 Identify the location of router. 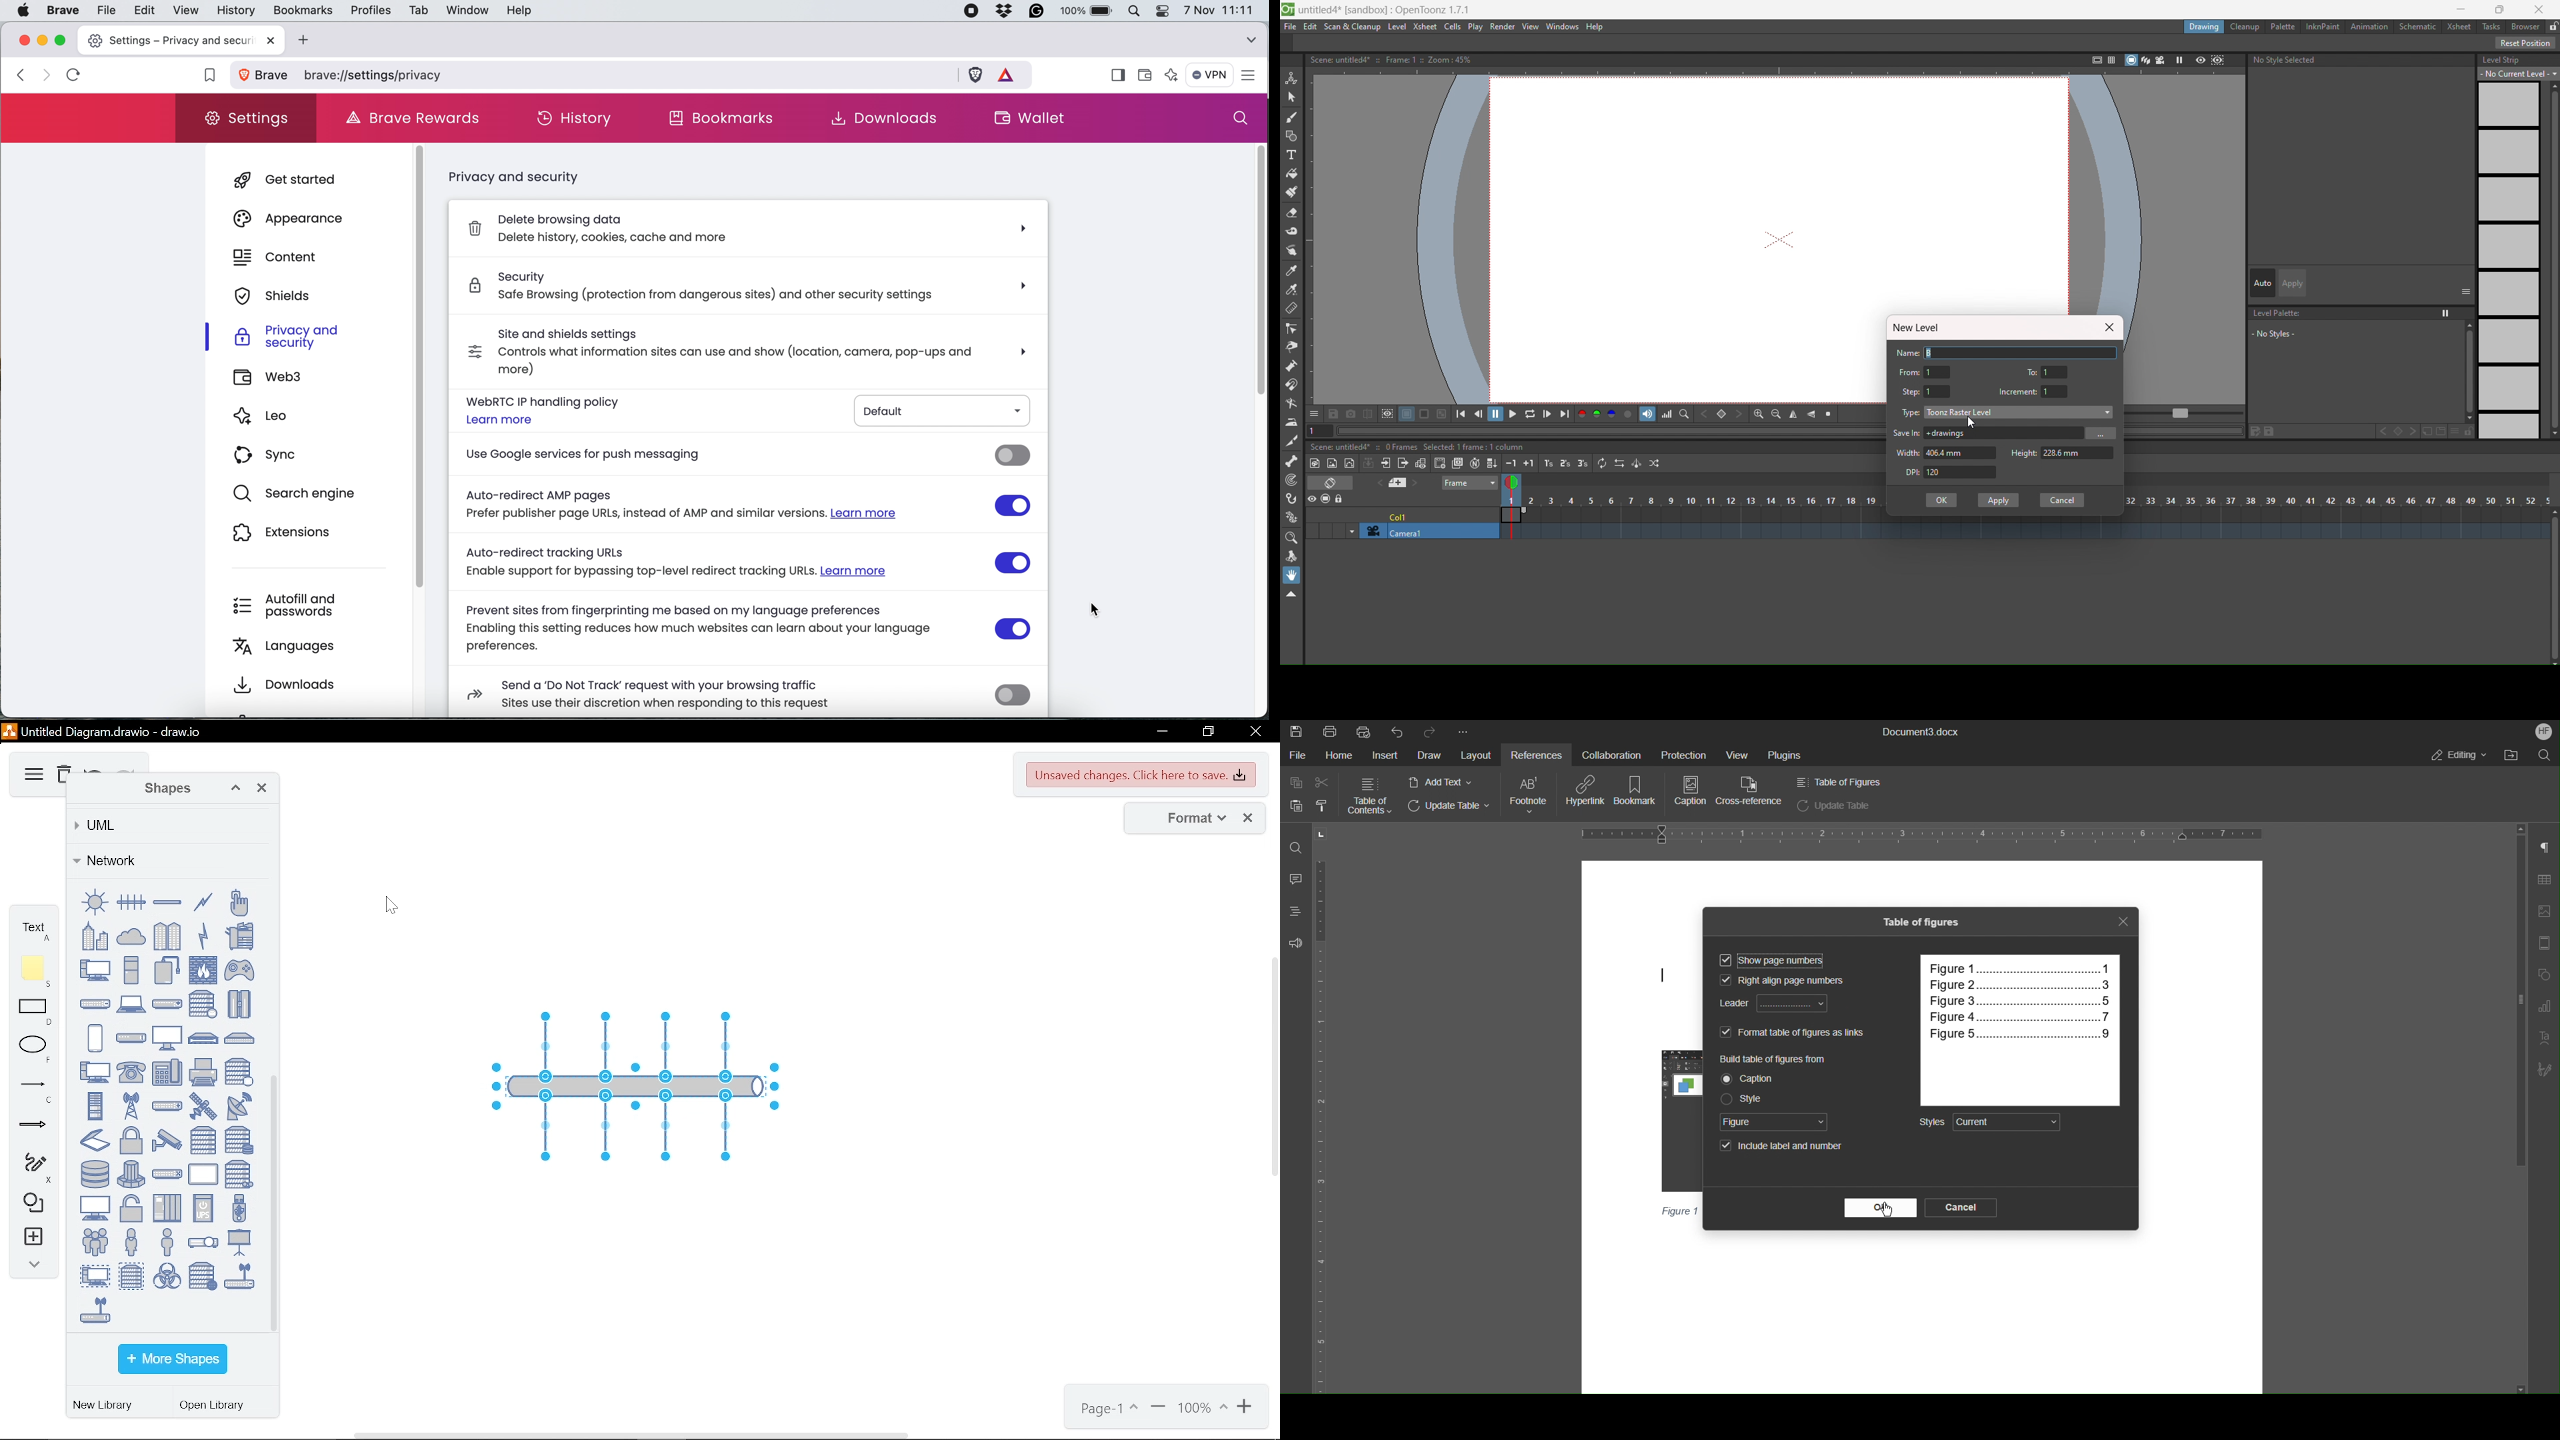
(167, 1106).